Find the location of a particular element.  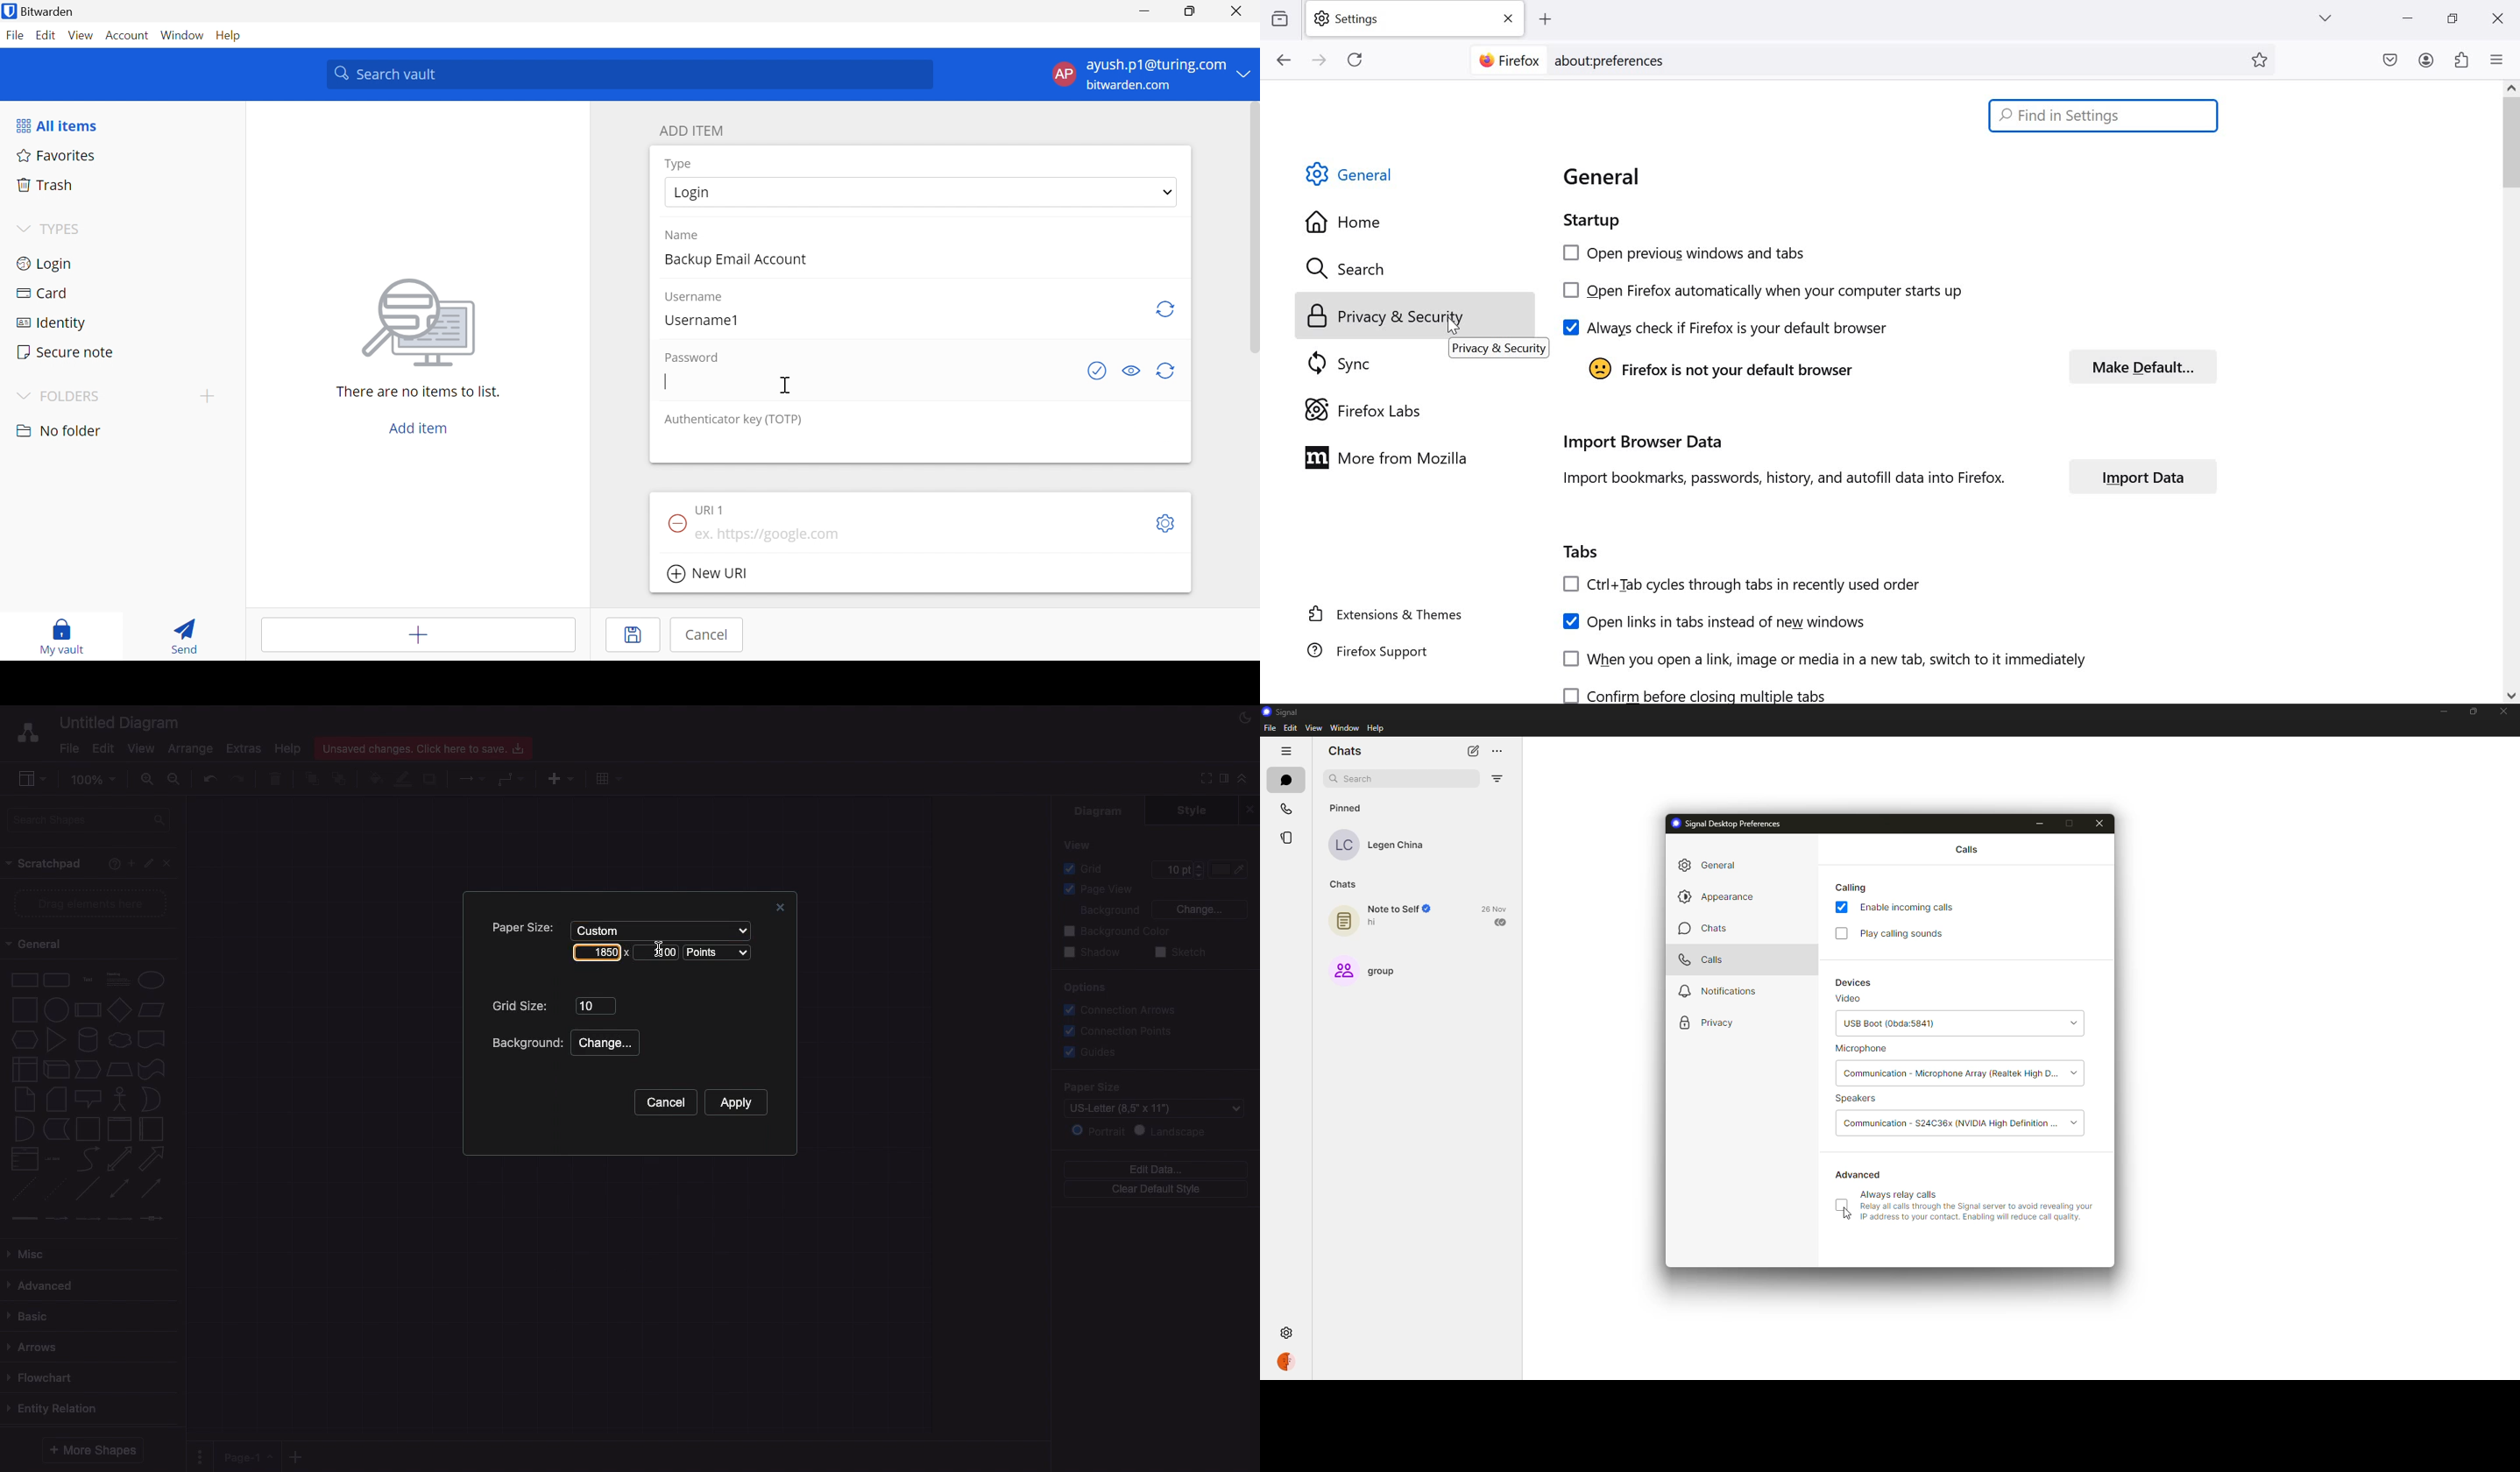

Open previous windows and tabs is located at coordinates (1696, 251).